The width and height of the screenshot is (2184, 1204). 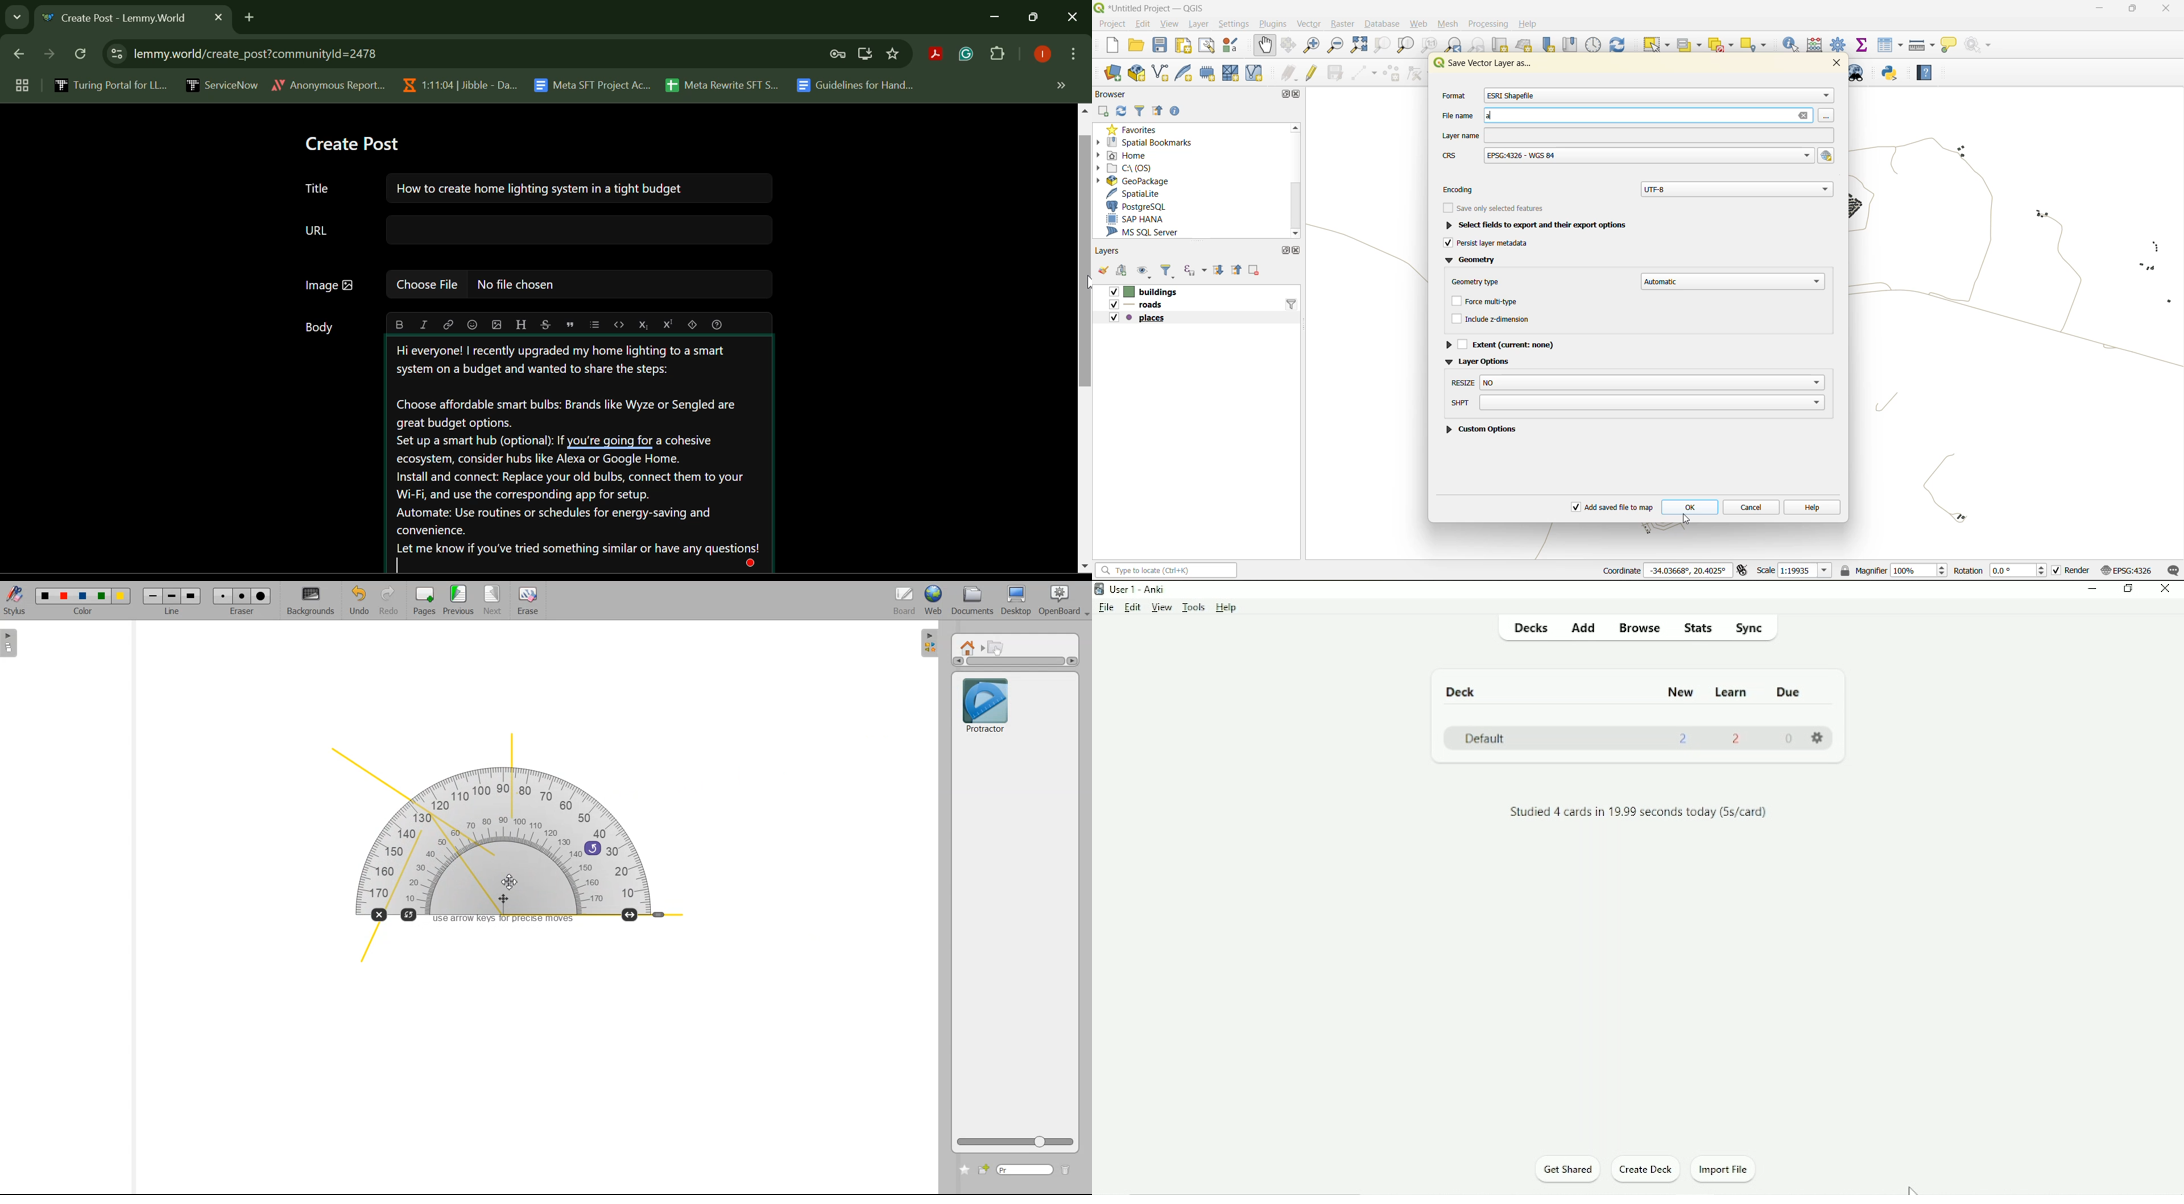 What do you see at coordinates (1024, 1171) in the screenshot?
I see `Type window` at bounding box center [1024, 1171].